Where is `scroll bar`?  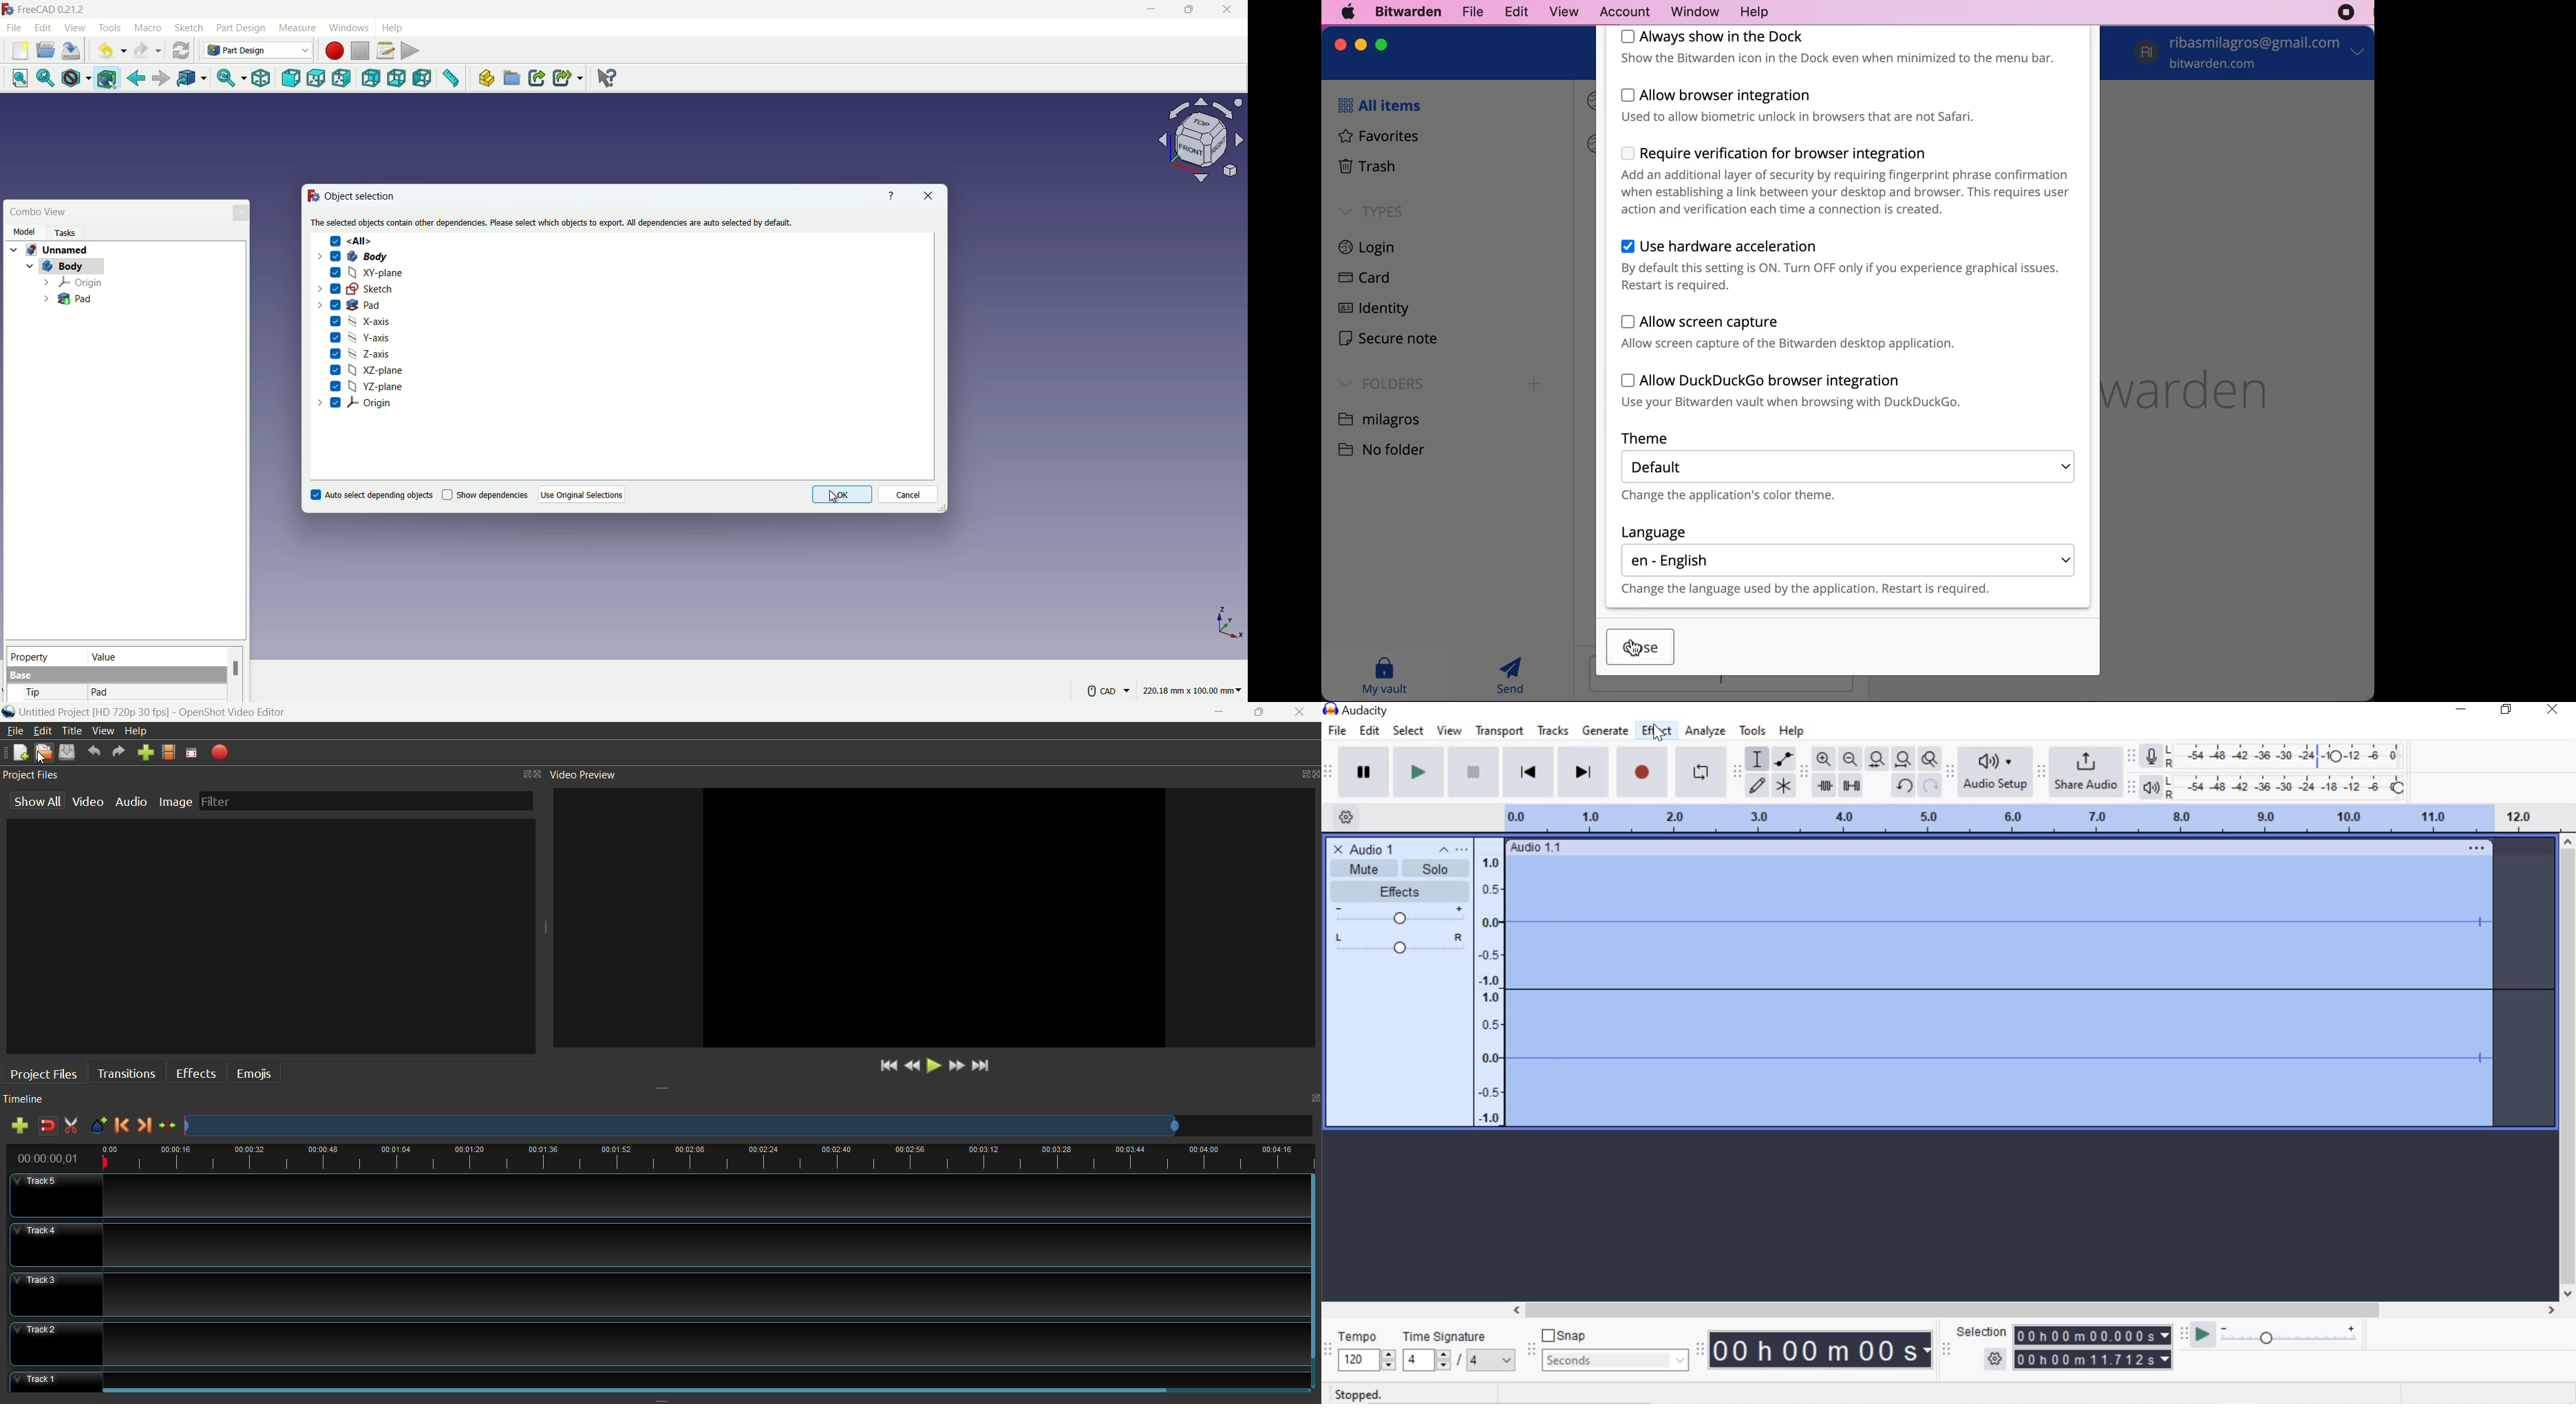 scroll bar is located at coordinates (236, 674).